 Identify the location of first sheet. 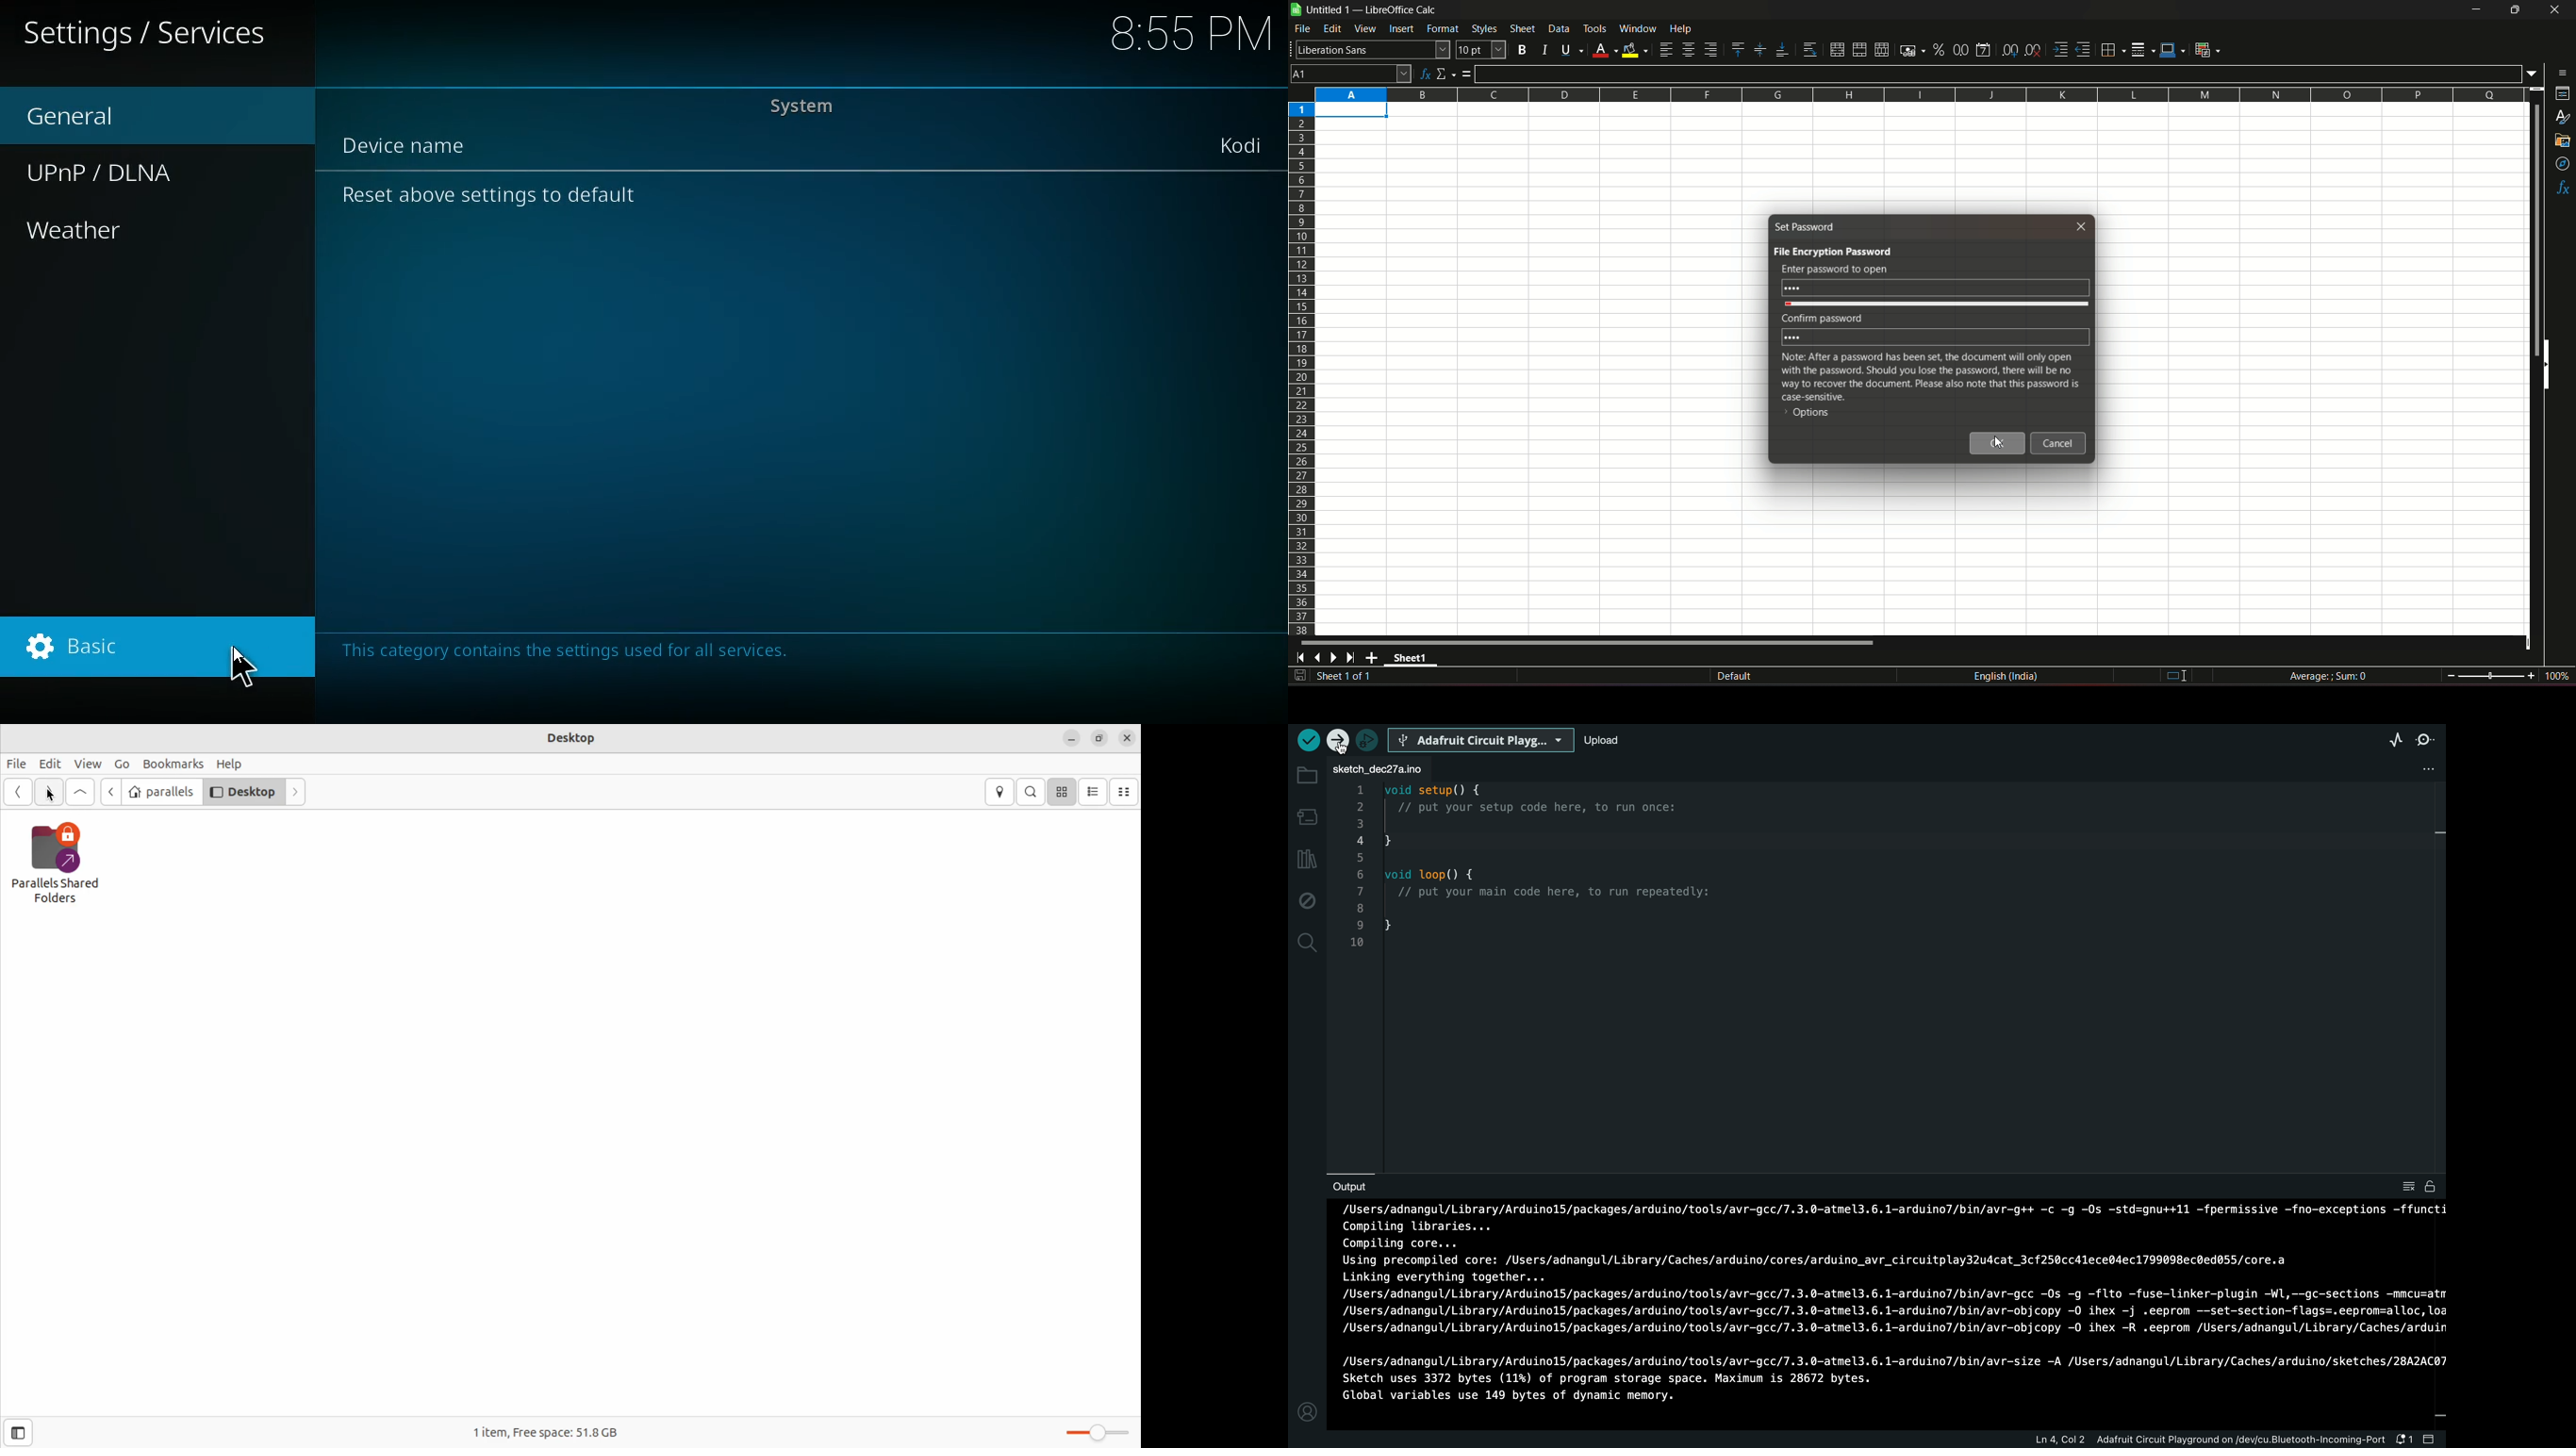
(1303, 658).